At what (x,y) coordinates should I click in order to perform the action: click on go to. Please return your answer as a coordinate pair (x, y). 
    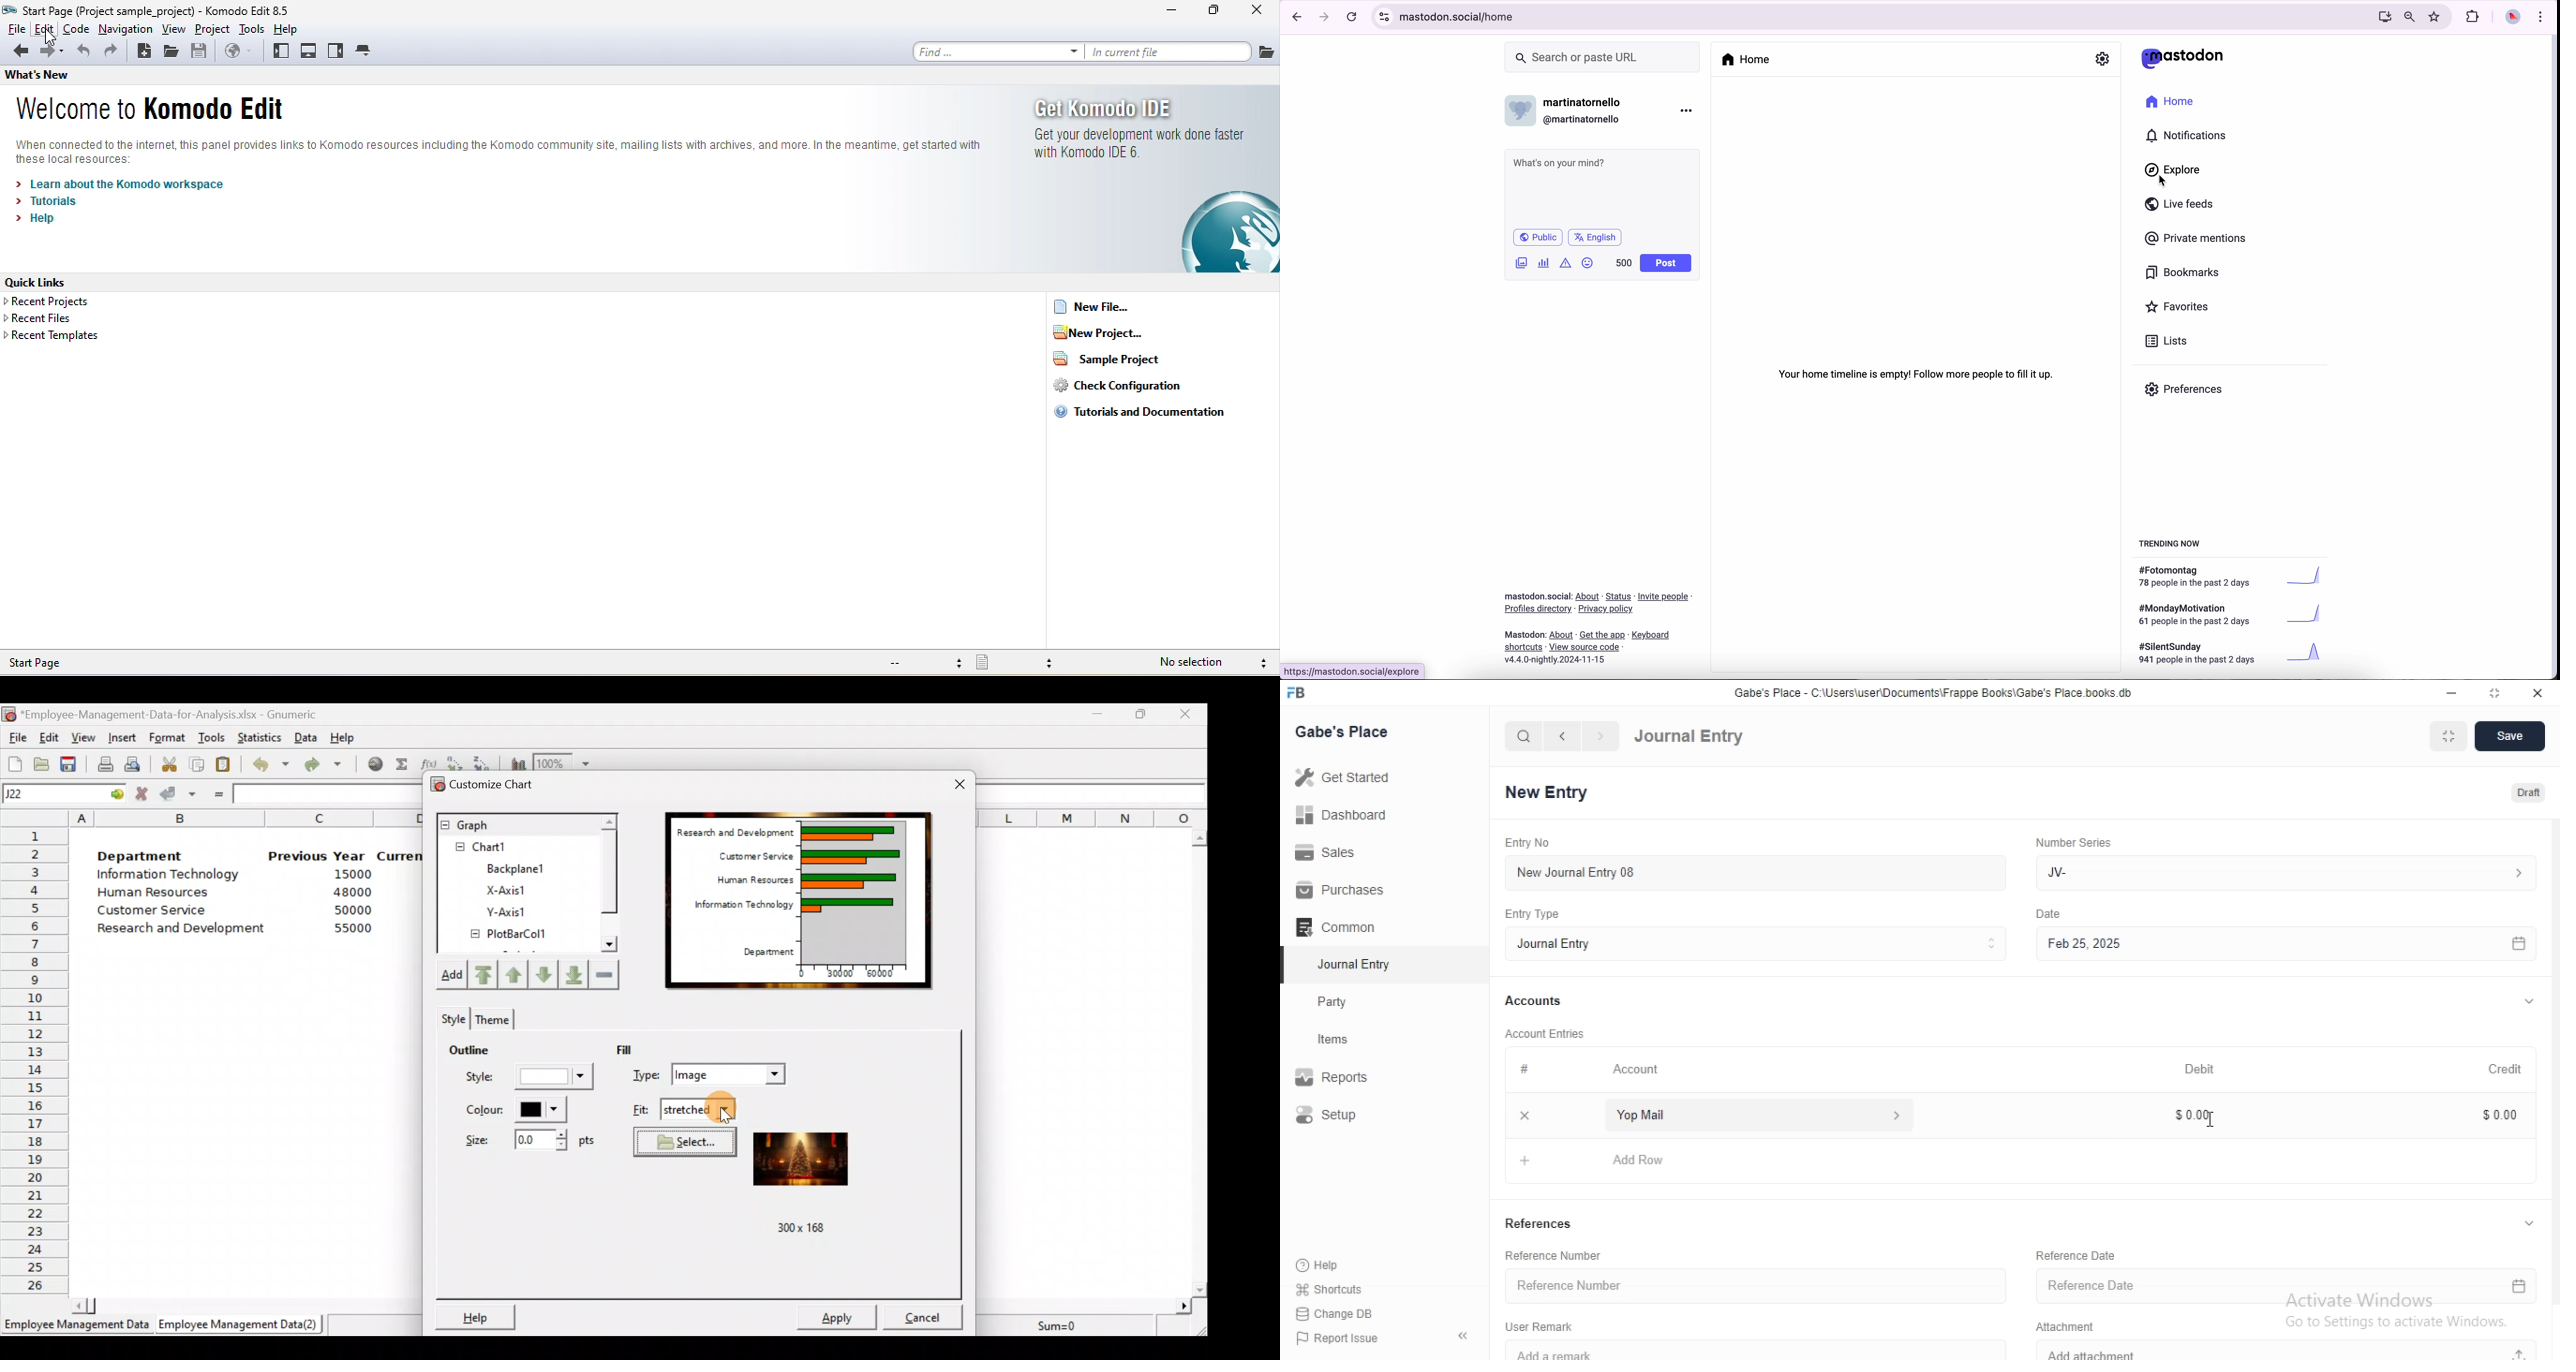
    Looking at the image, I should click on (116, 794).